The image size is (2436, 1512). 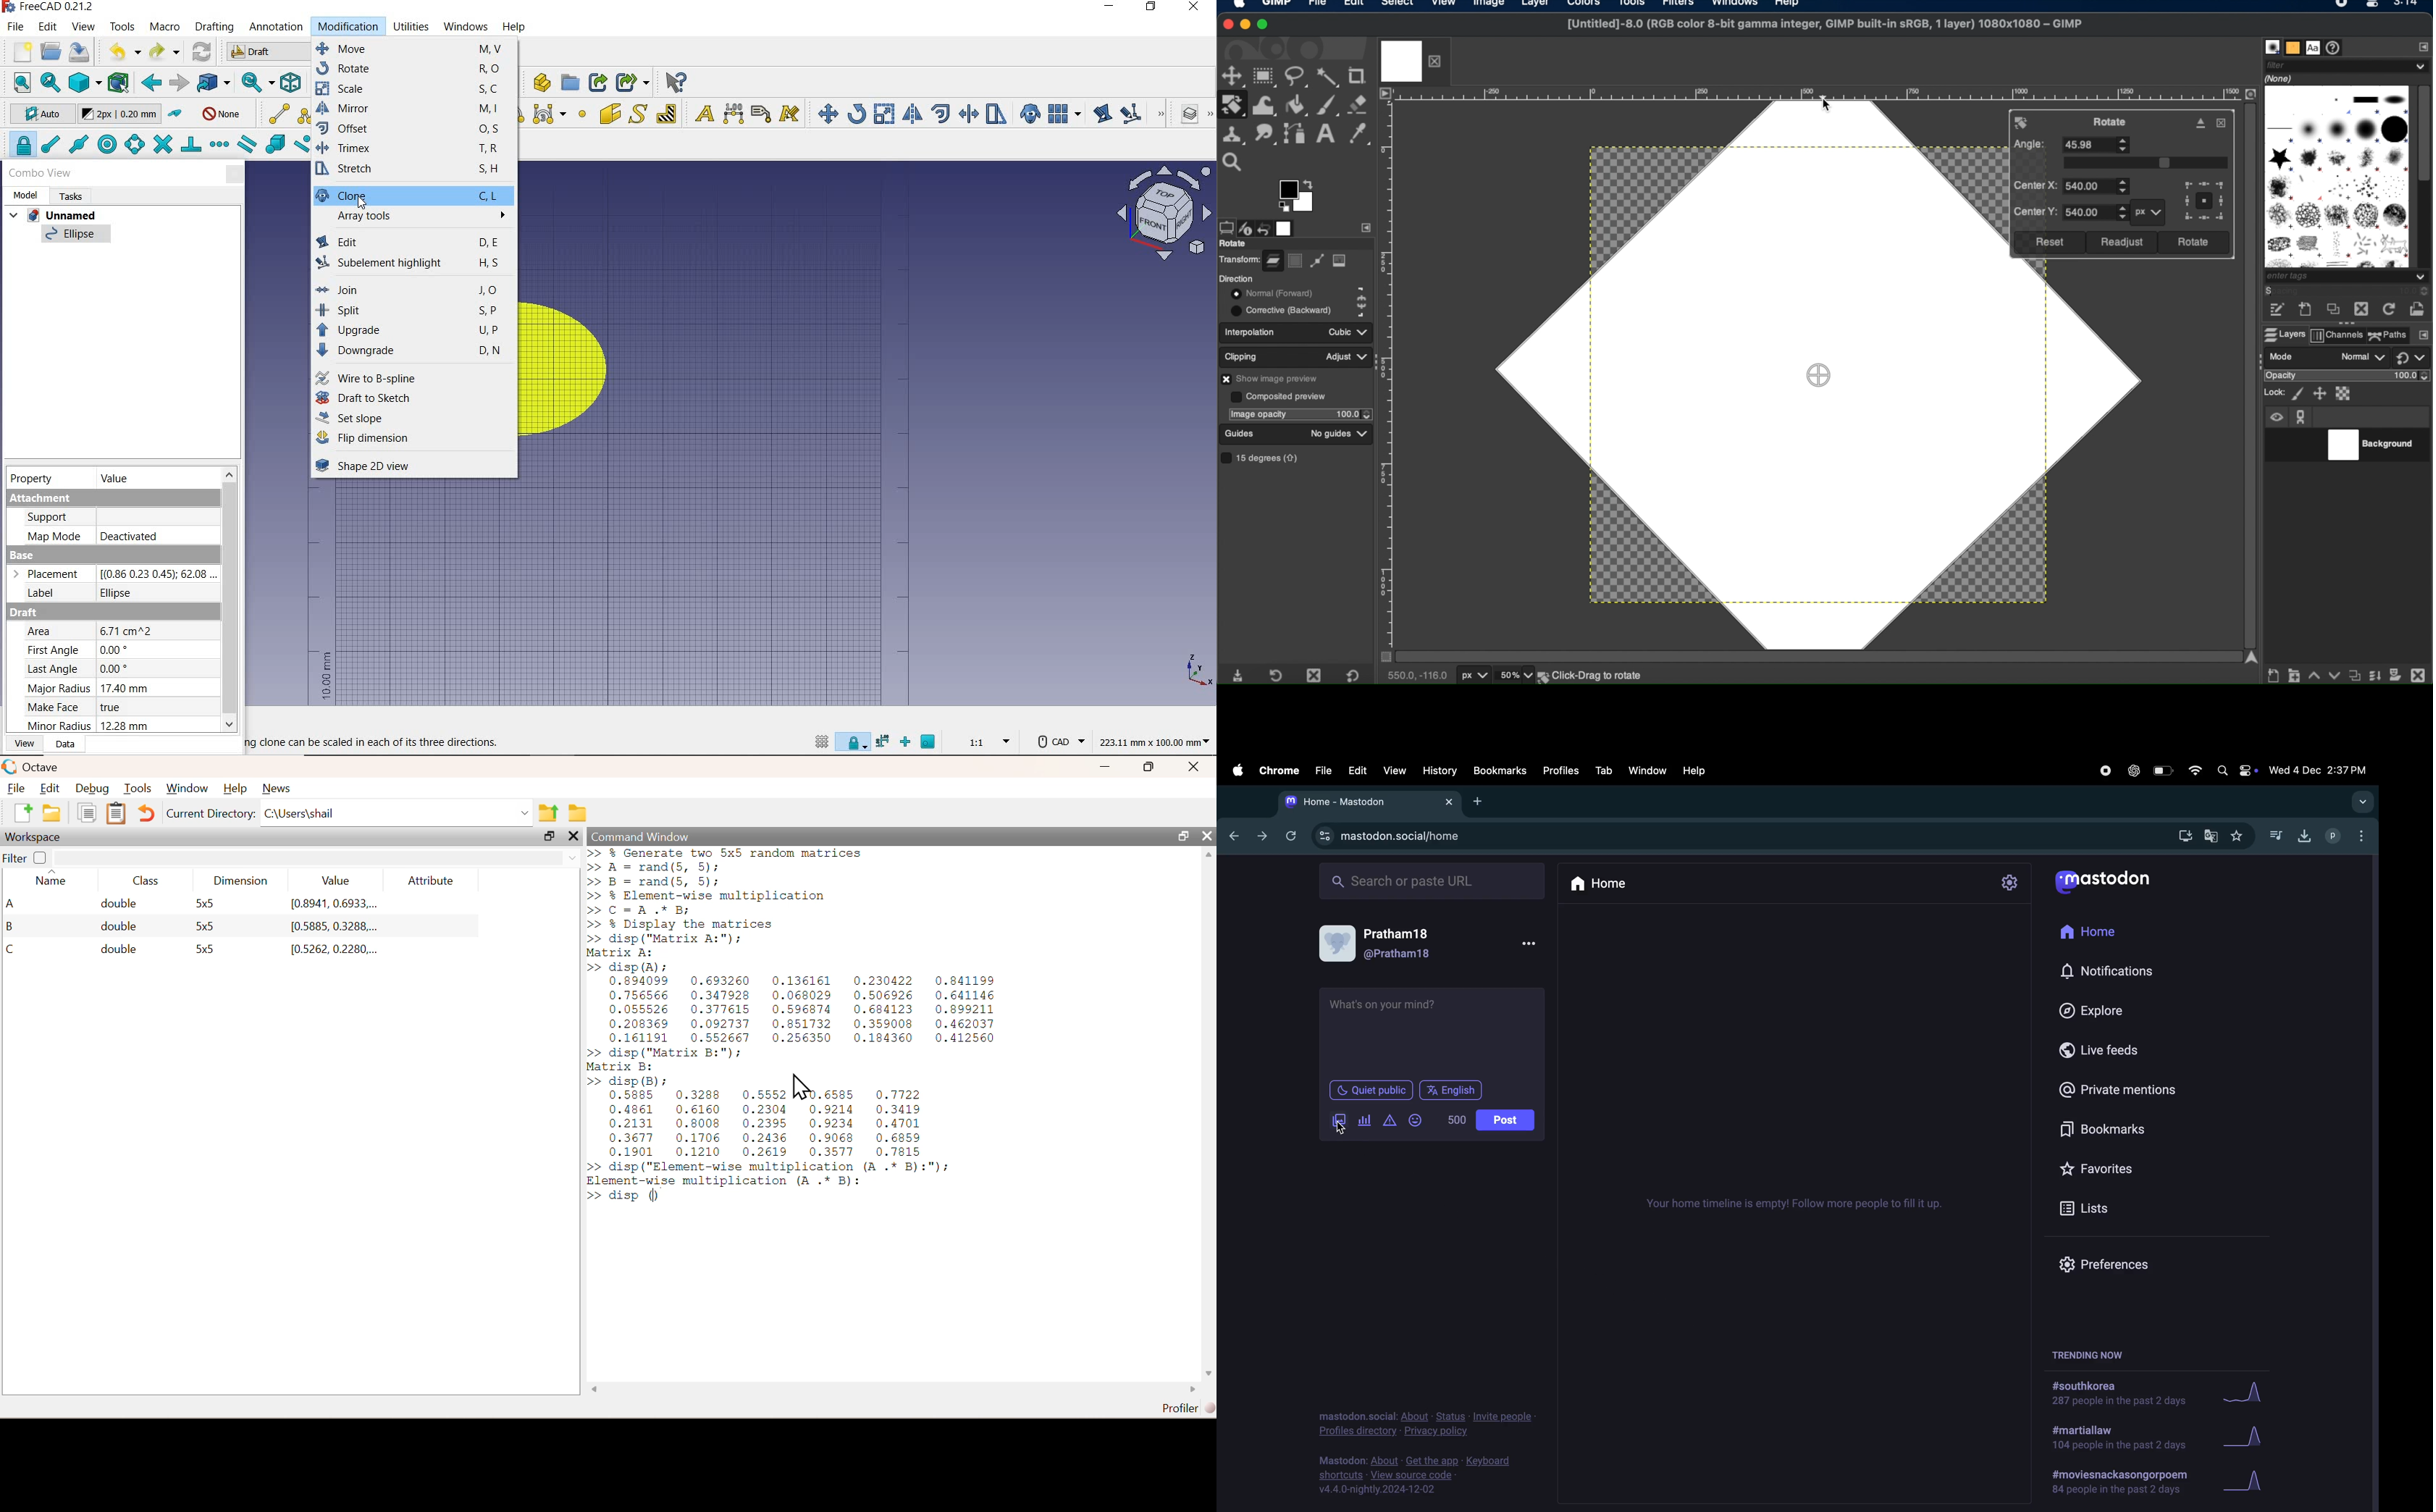 I want to click on snap working plane, so click(x=930, y=741).